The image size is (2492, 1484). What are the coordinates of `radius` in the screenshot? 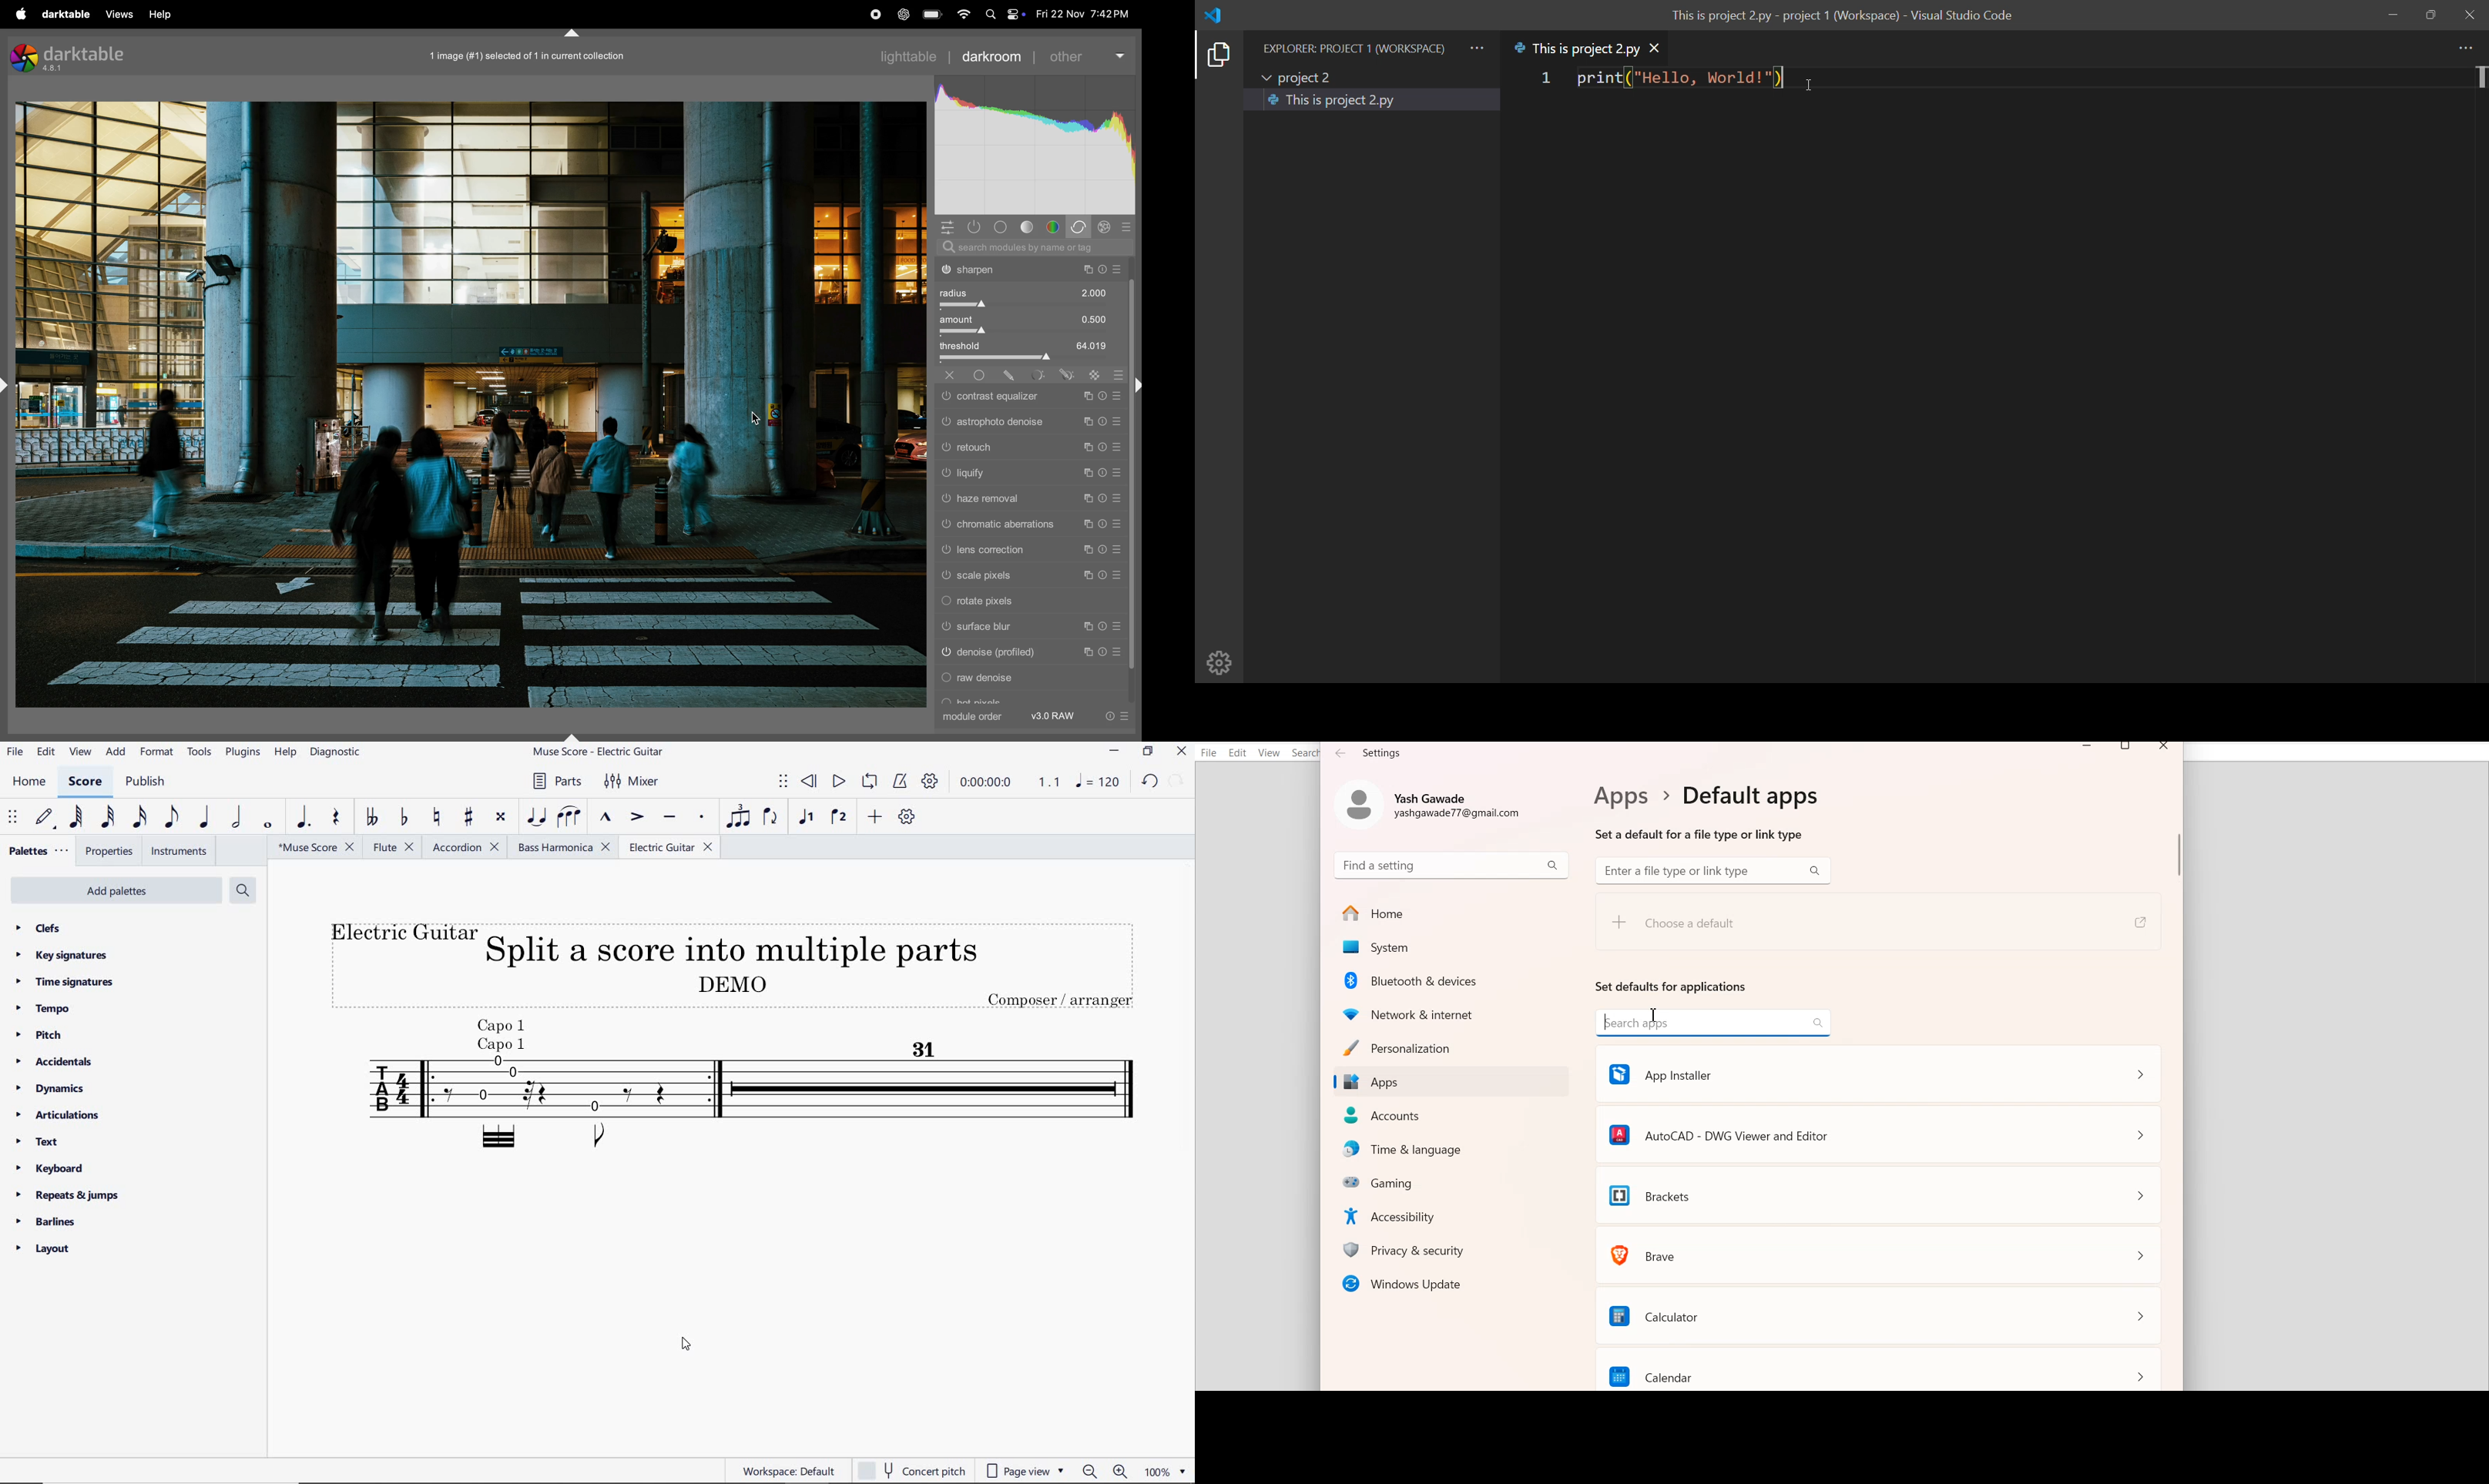 It's located at (1032, 297).